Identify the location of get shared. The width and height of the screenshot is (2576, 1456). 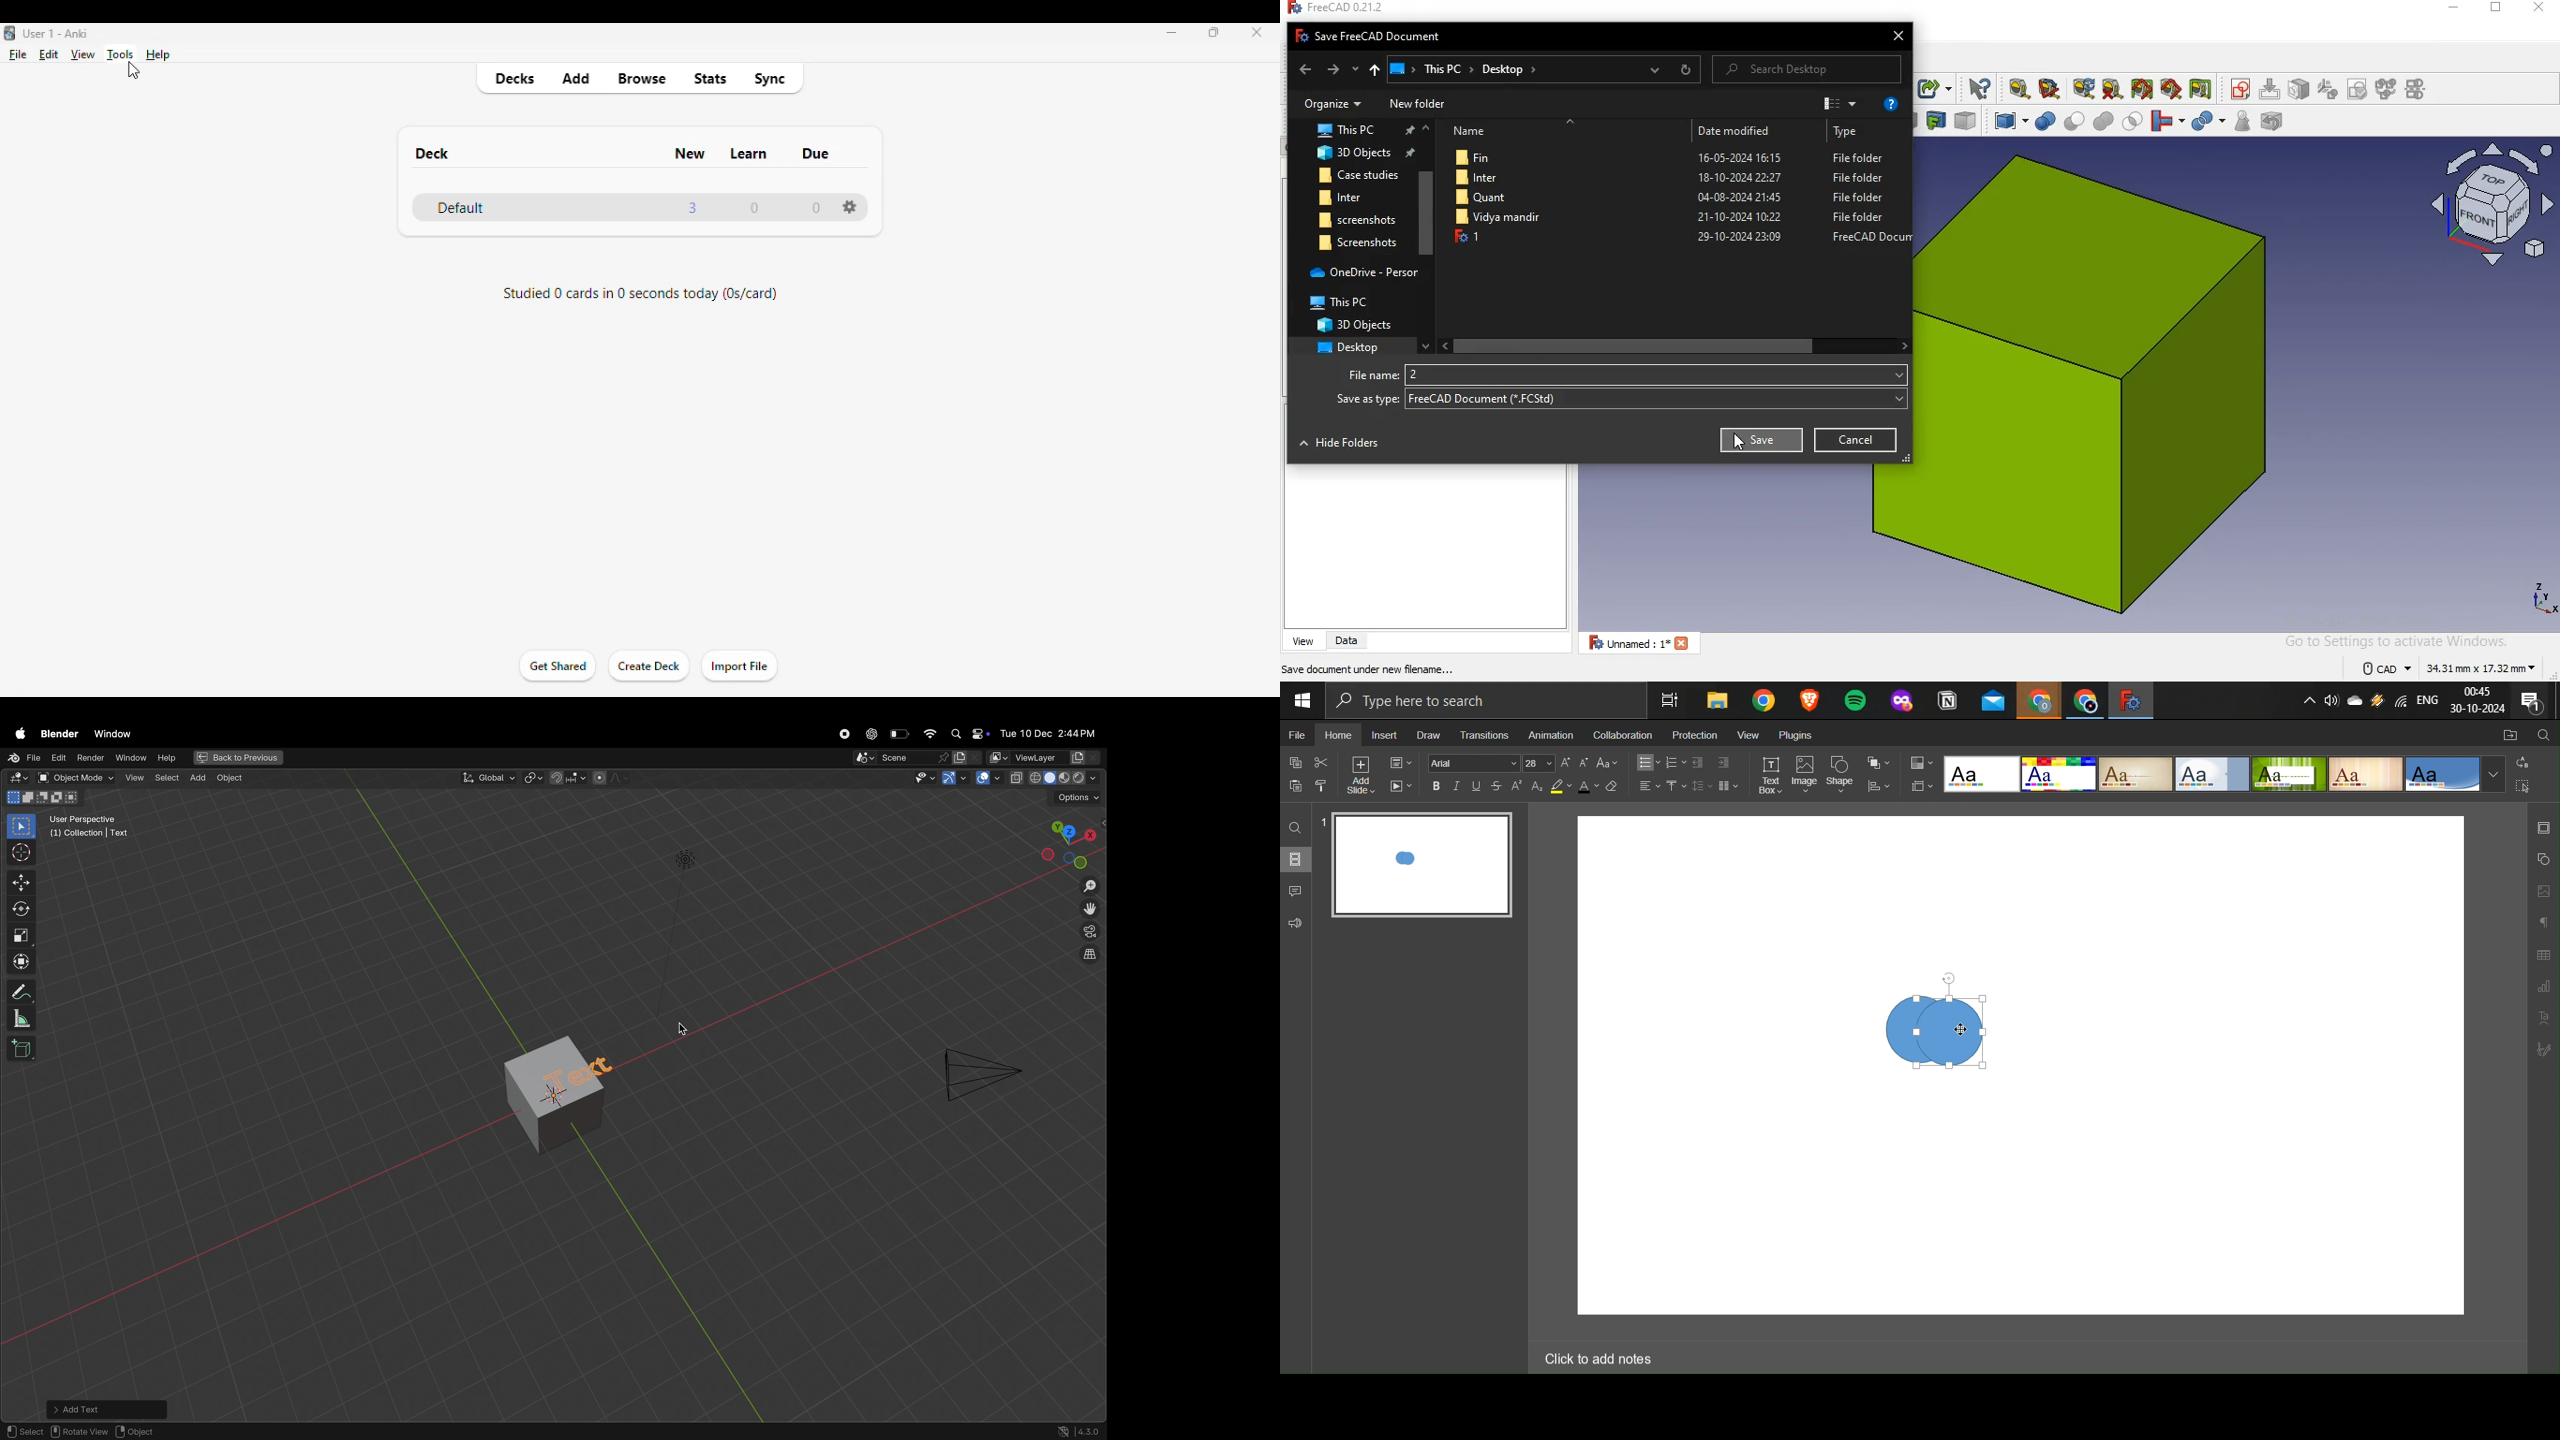
(556, 665).